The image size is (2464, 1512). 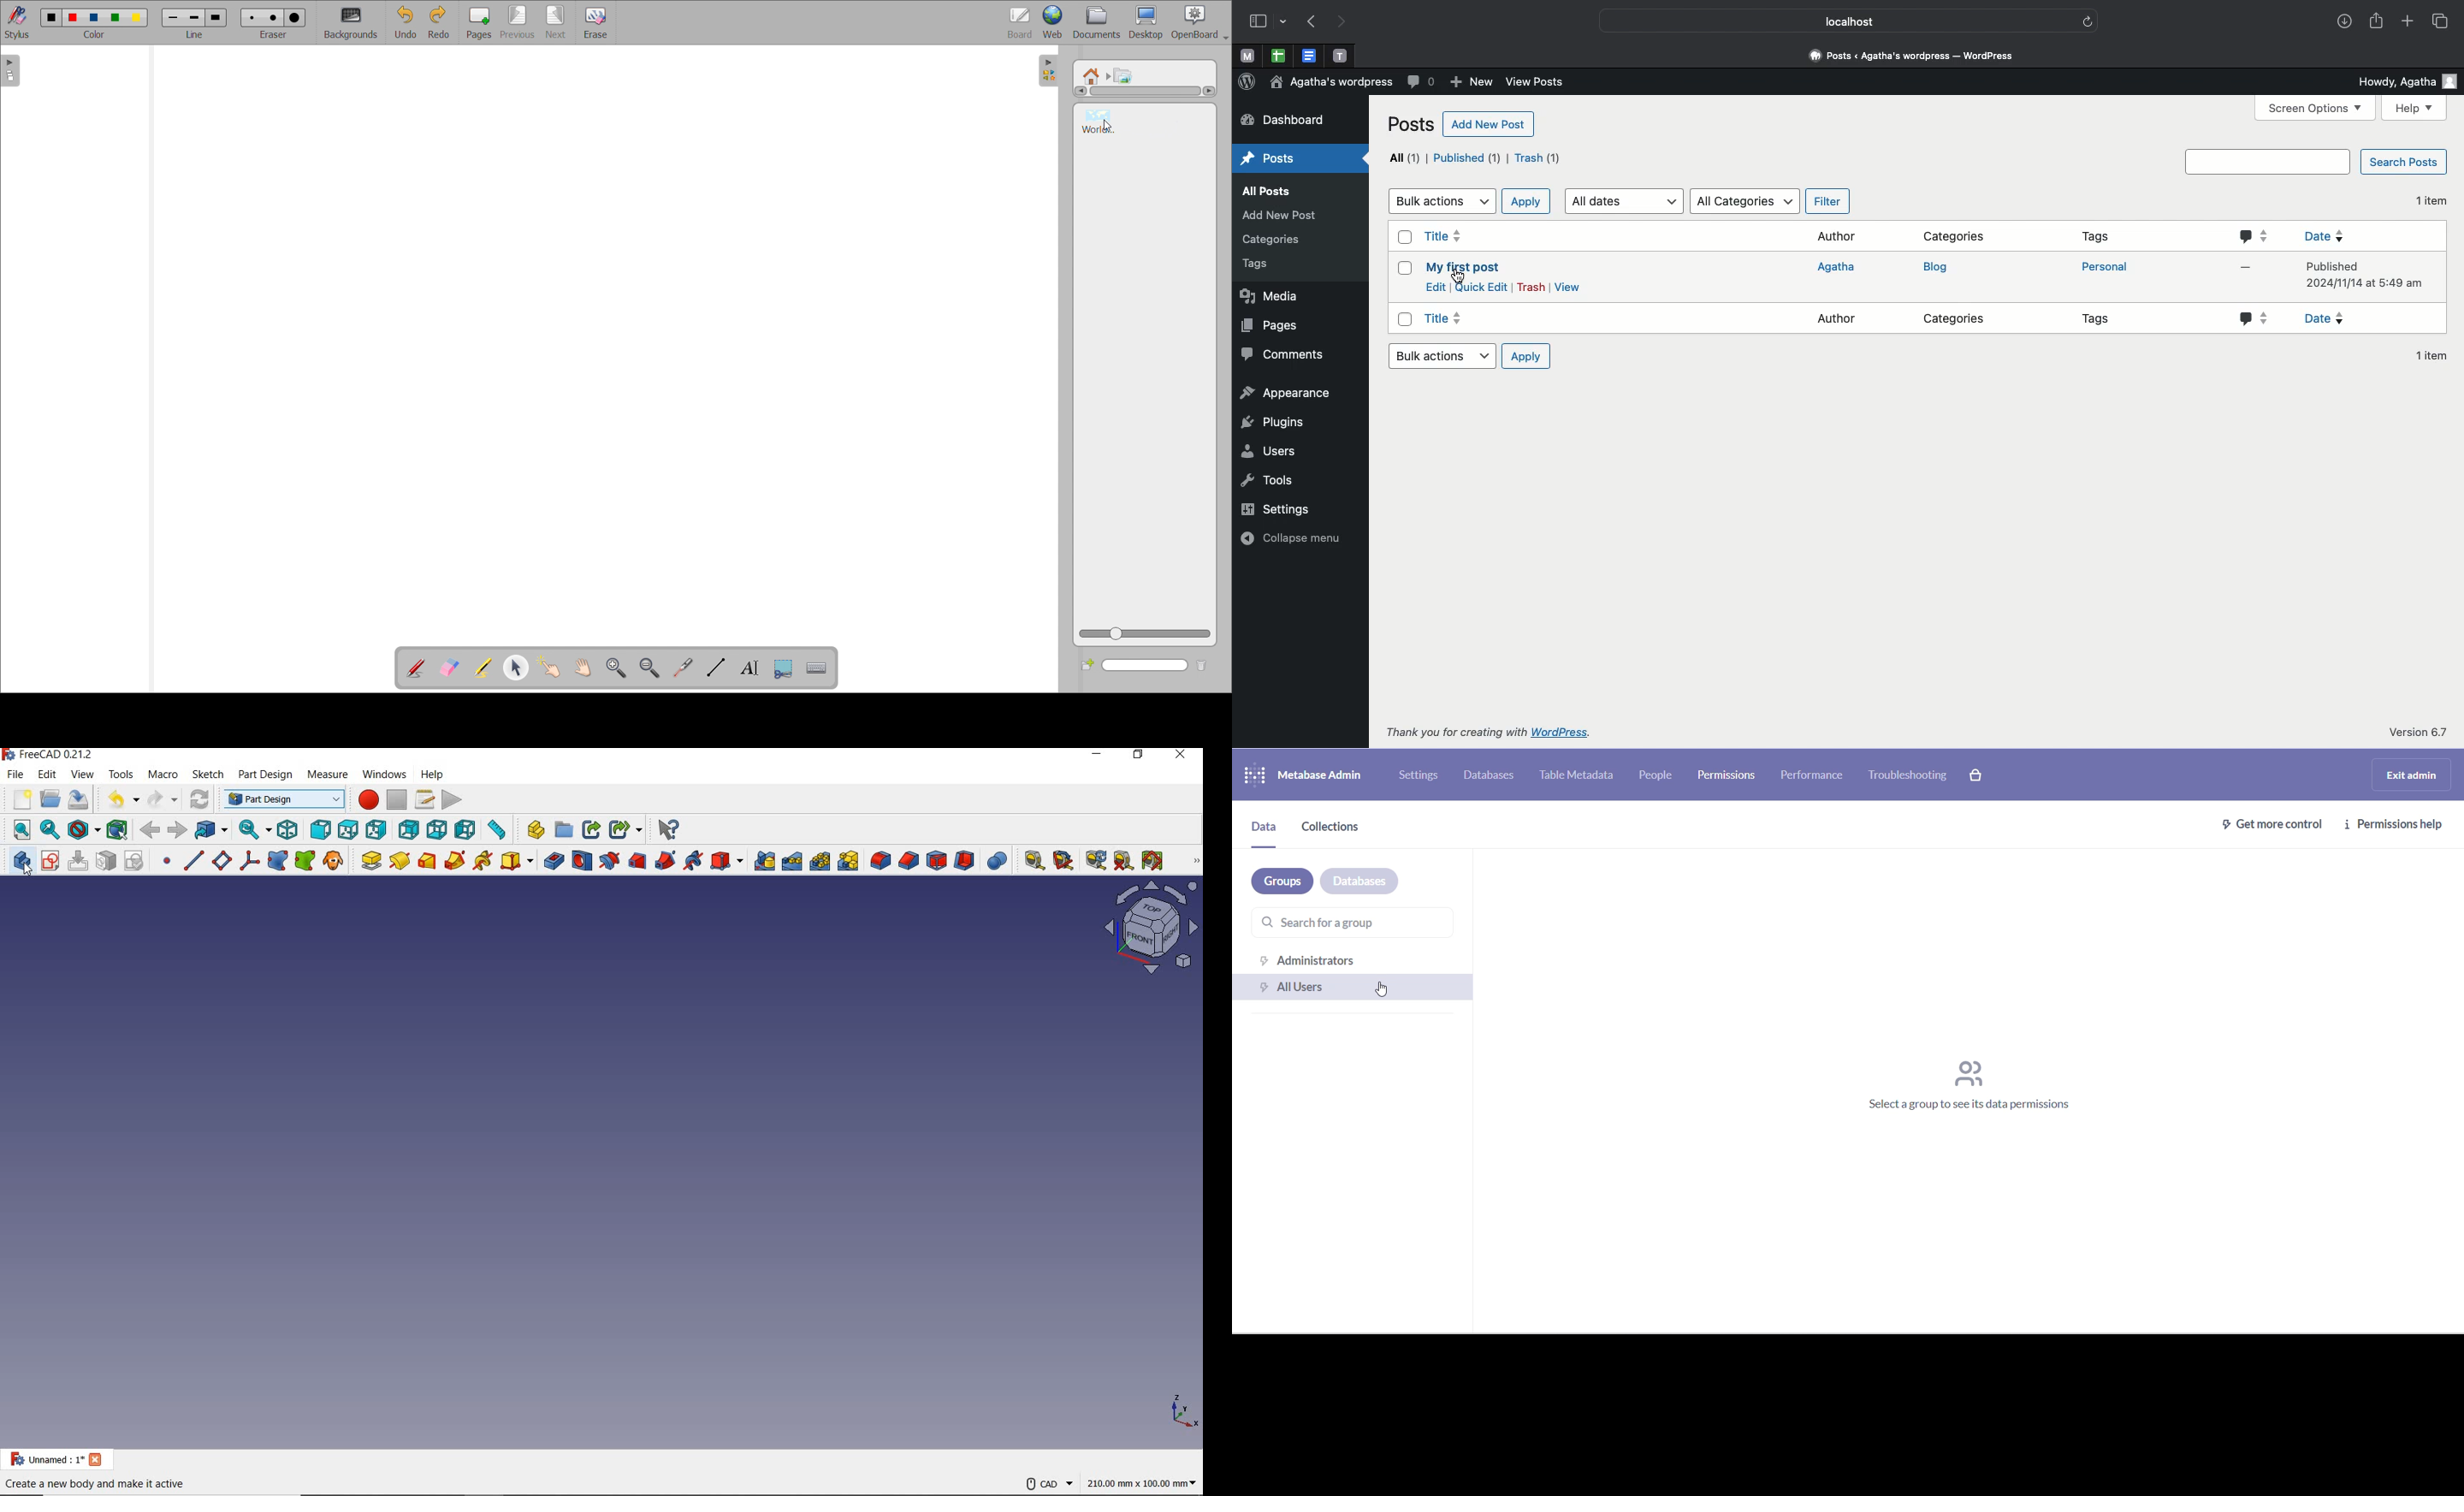 I want to click on All dates, so click(x=1626, y=201).